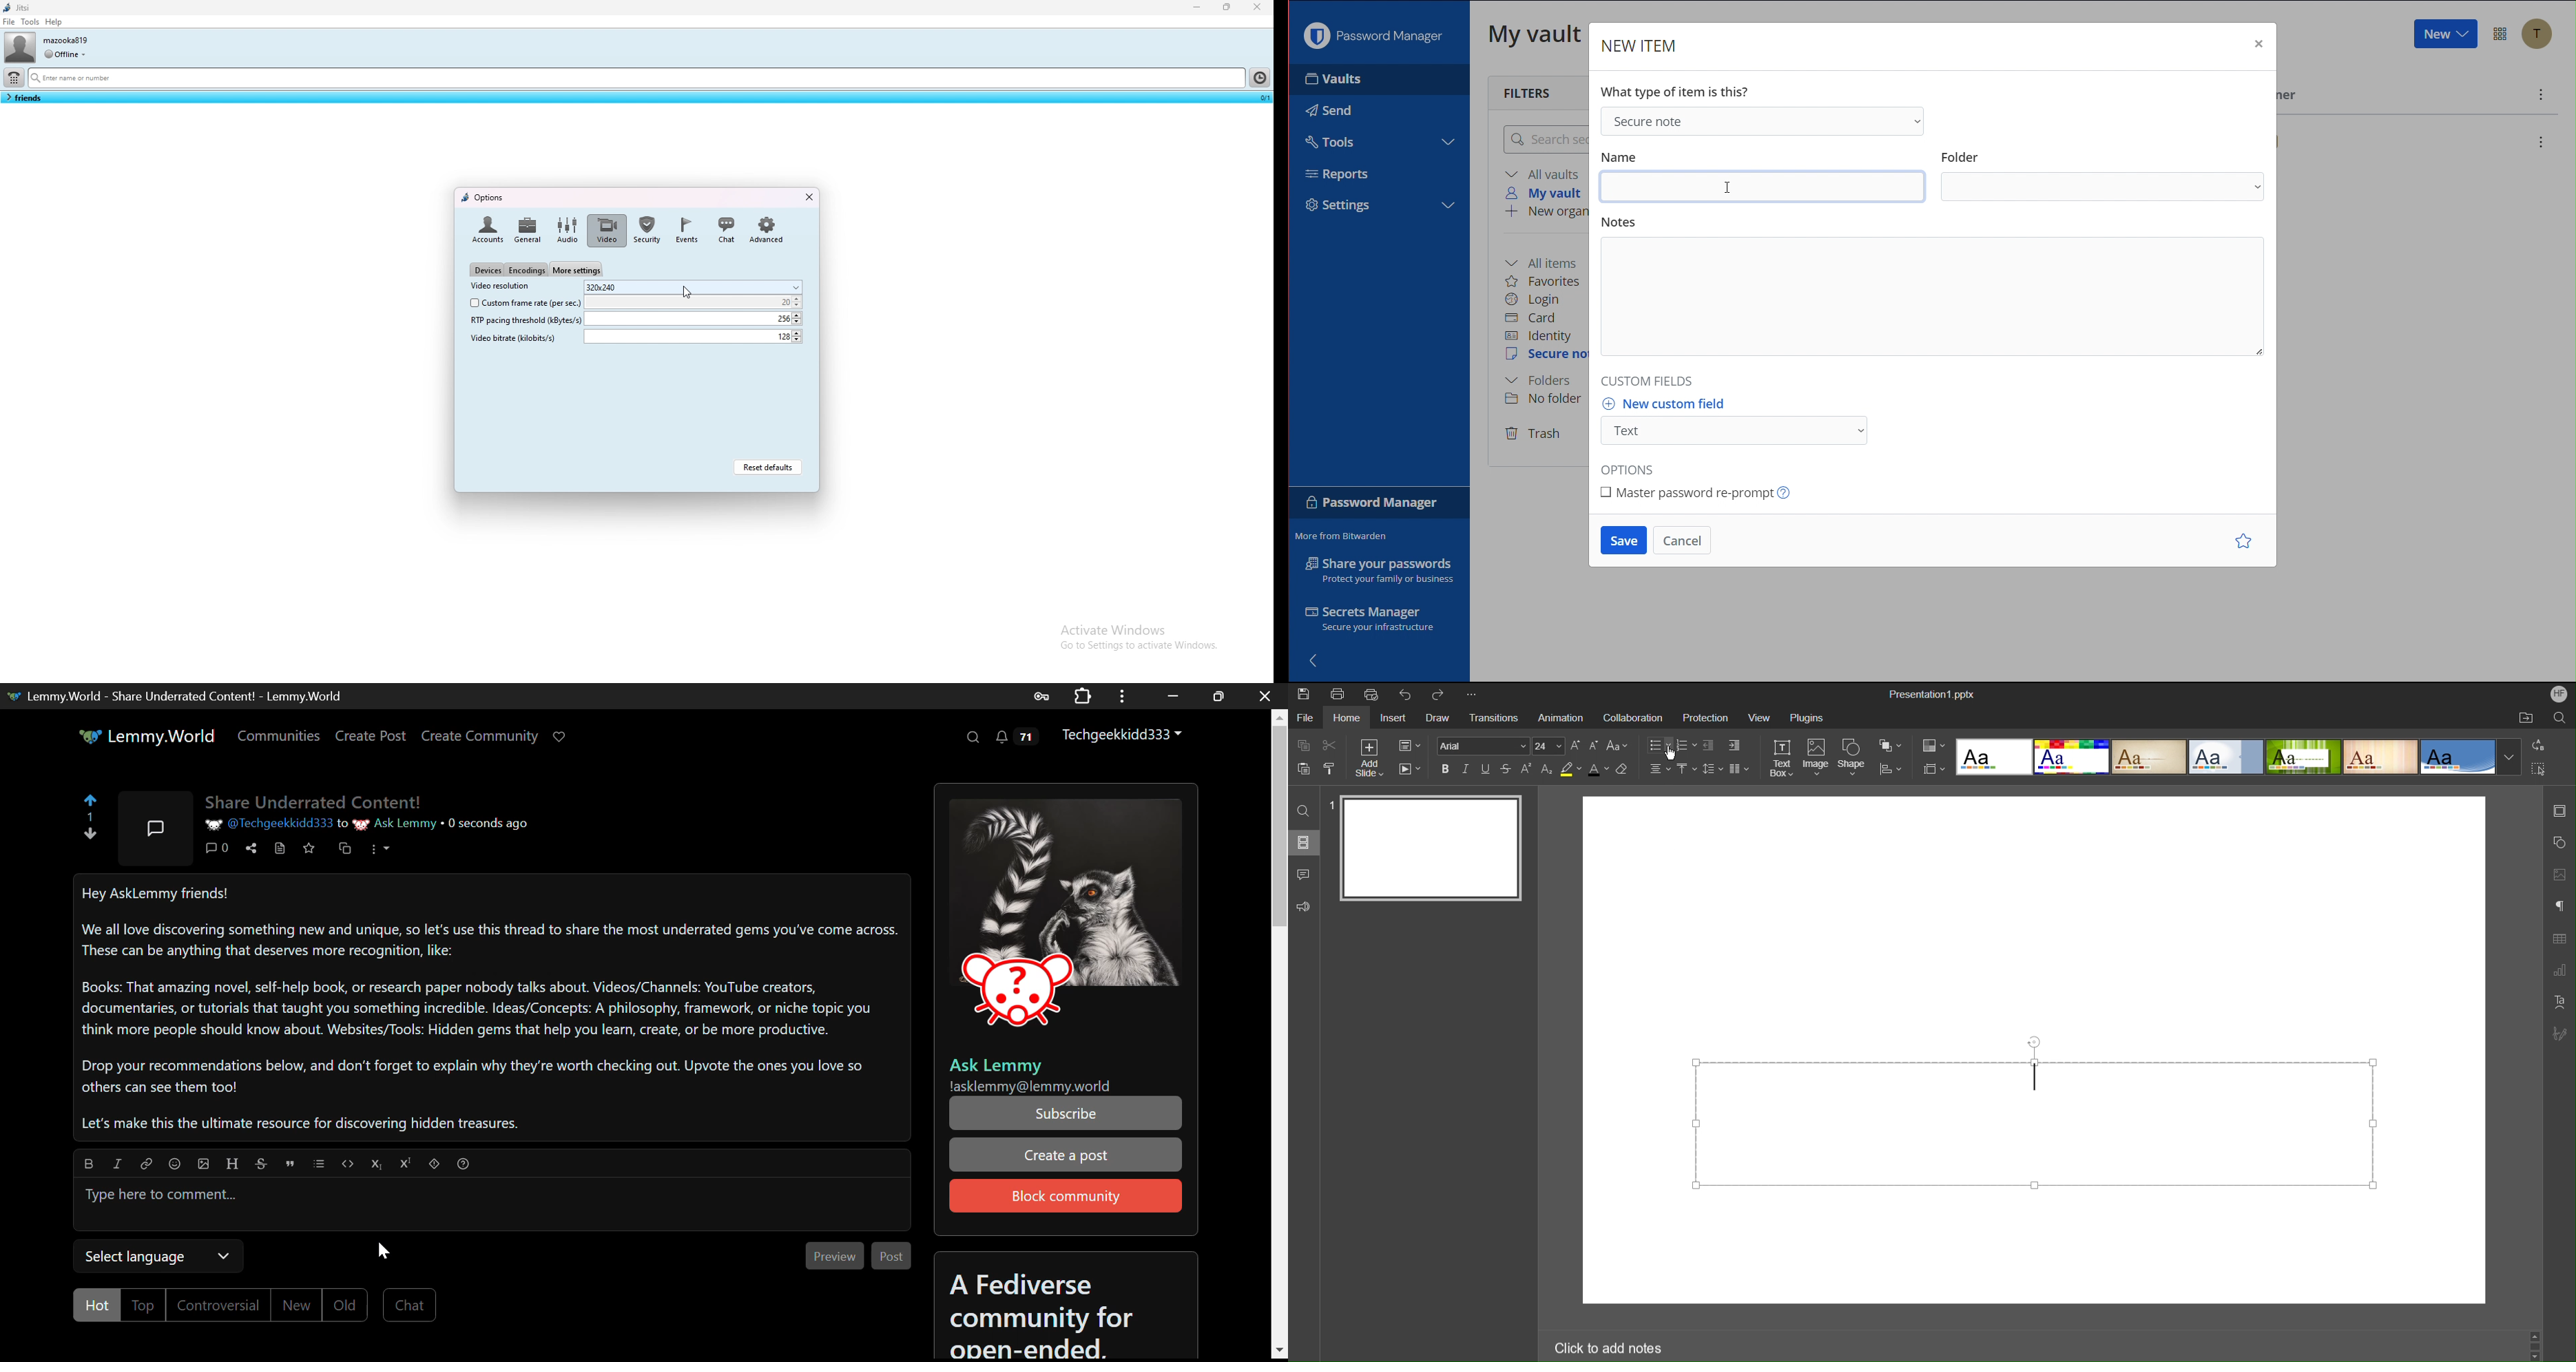  Describe the element at coordinates (2539, 746) in the screenshot. I see `Replace` at that location.